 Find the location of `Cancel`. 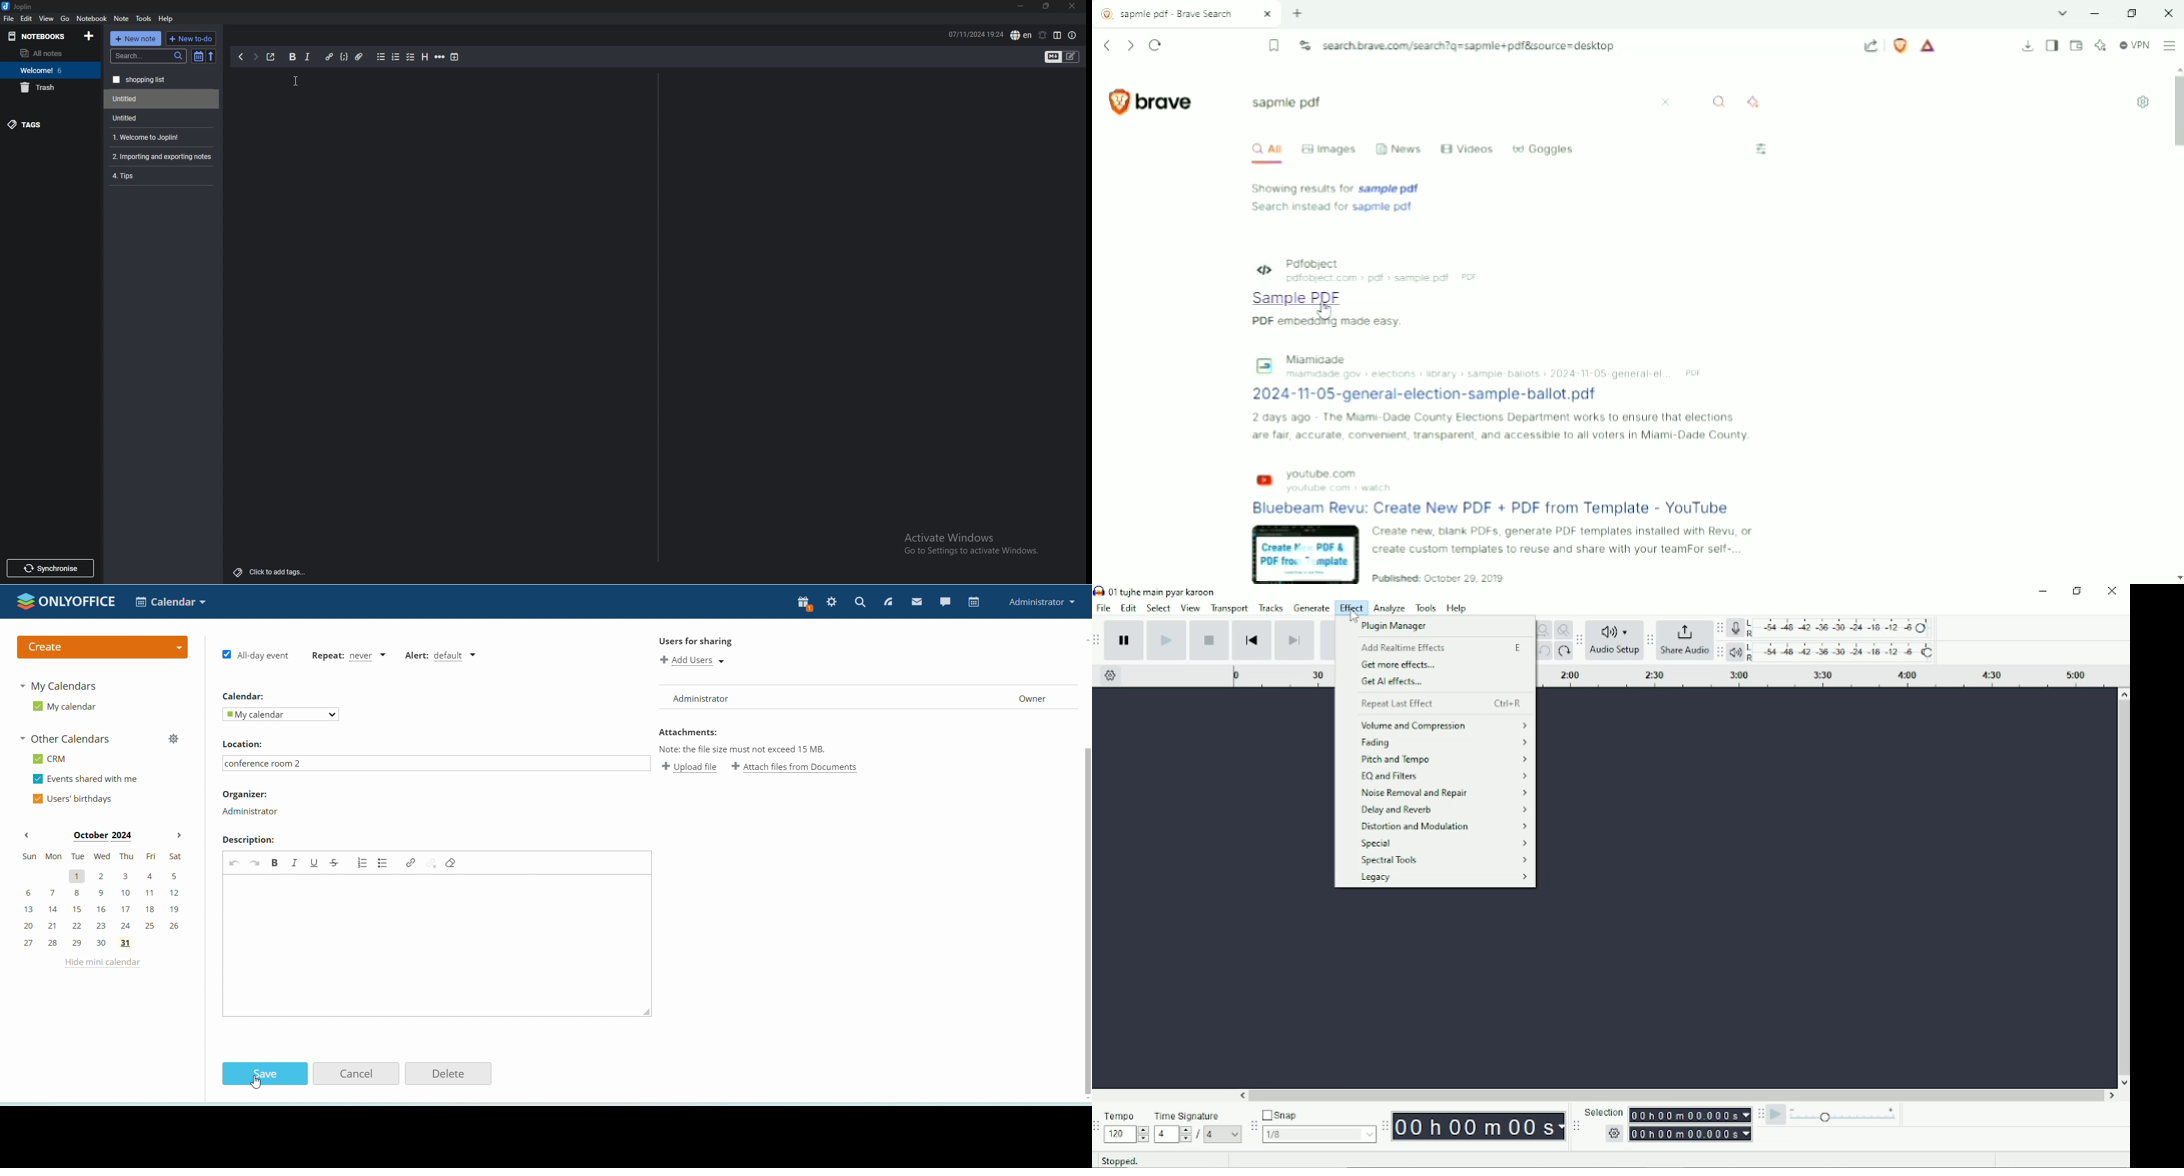

Cancel is located at coordinates (355, 1074).